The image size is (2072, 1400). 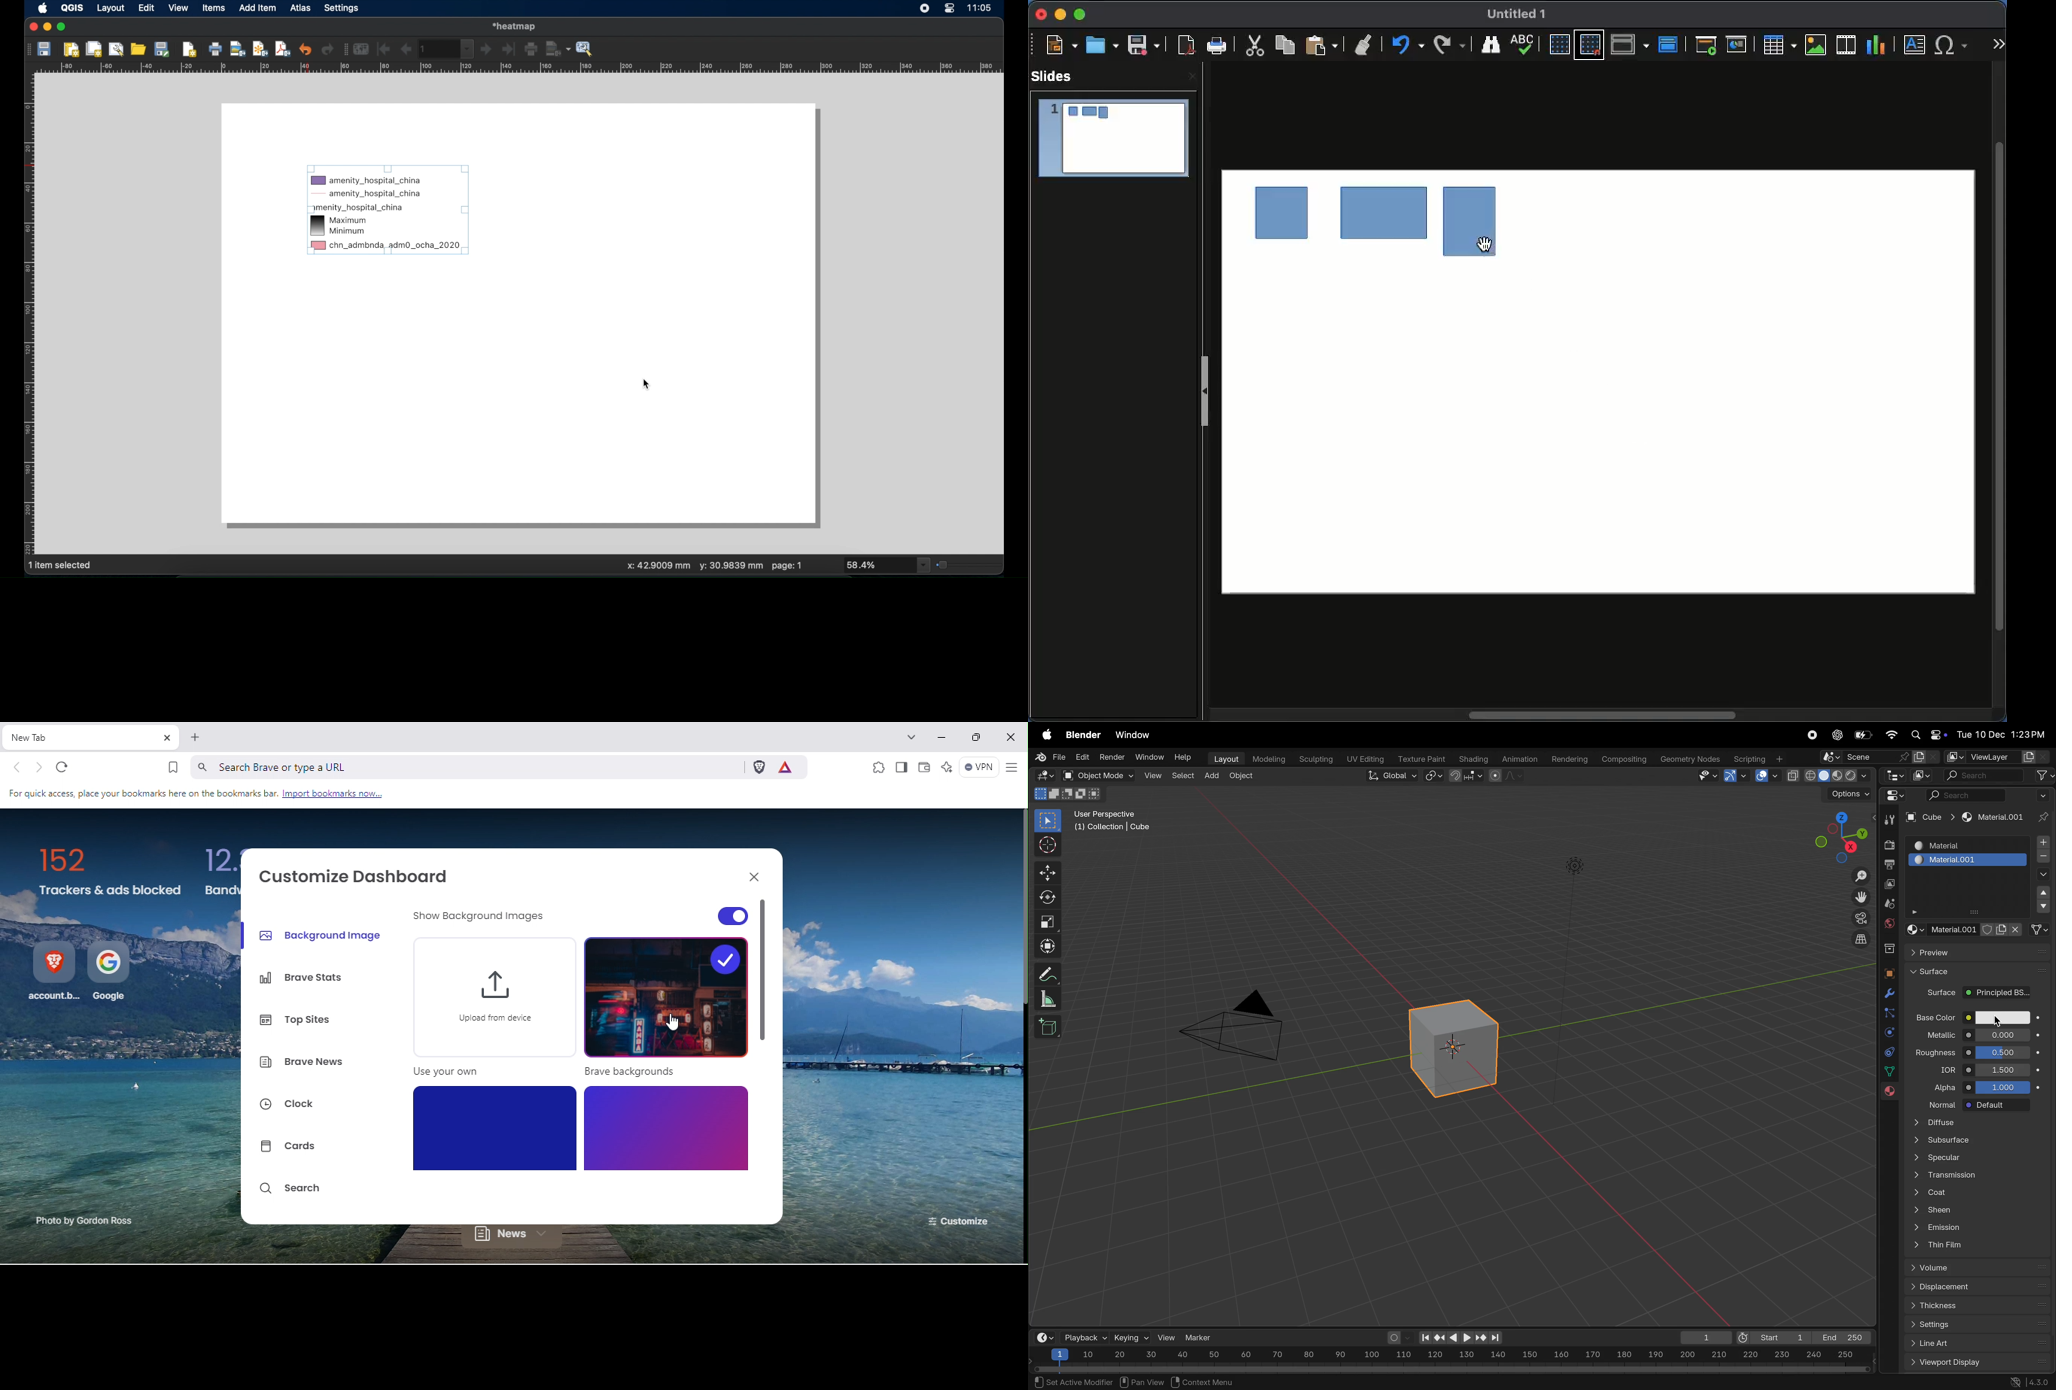 What do you see at coordinates (1362, 224) in the screenshot?
I see `Objects` at bounding box center [1362, 224].